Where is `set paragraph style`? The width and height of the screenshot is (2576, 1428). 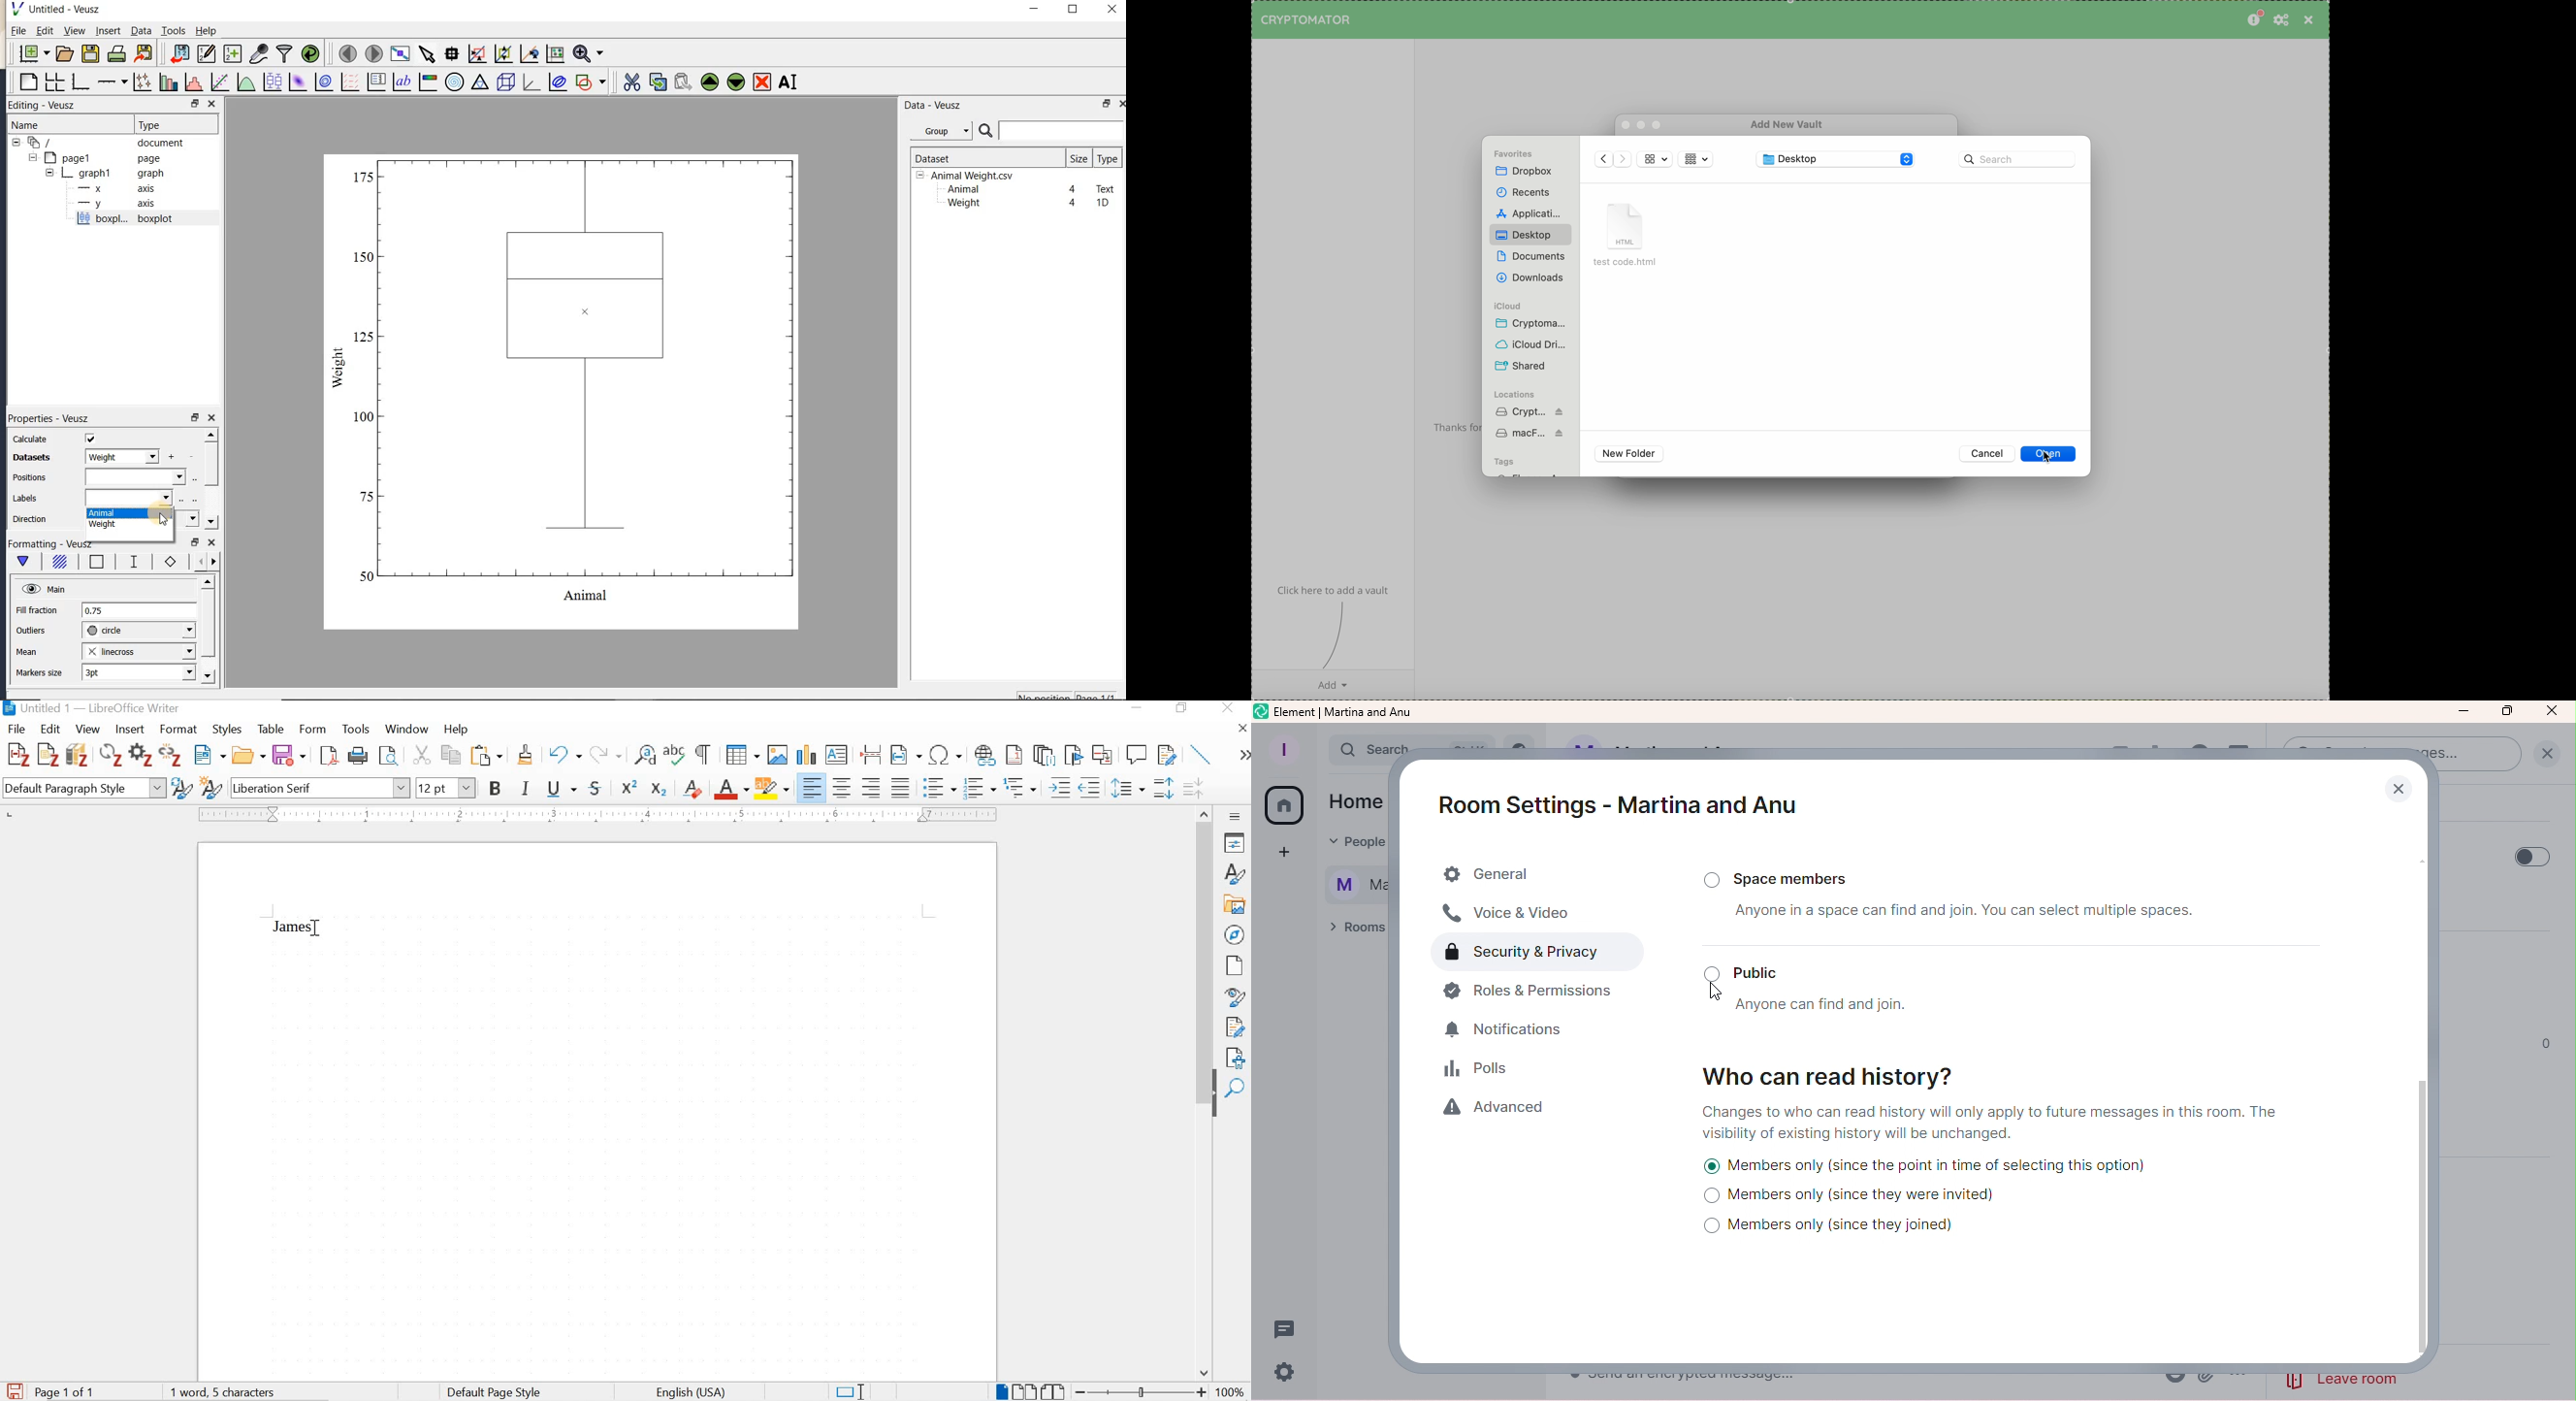 set paragraph style is located at coordinates (83, 787).